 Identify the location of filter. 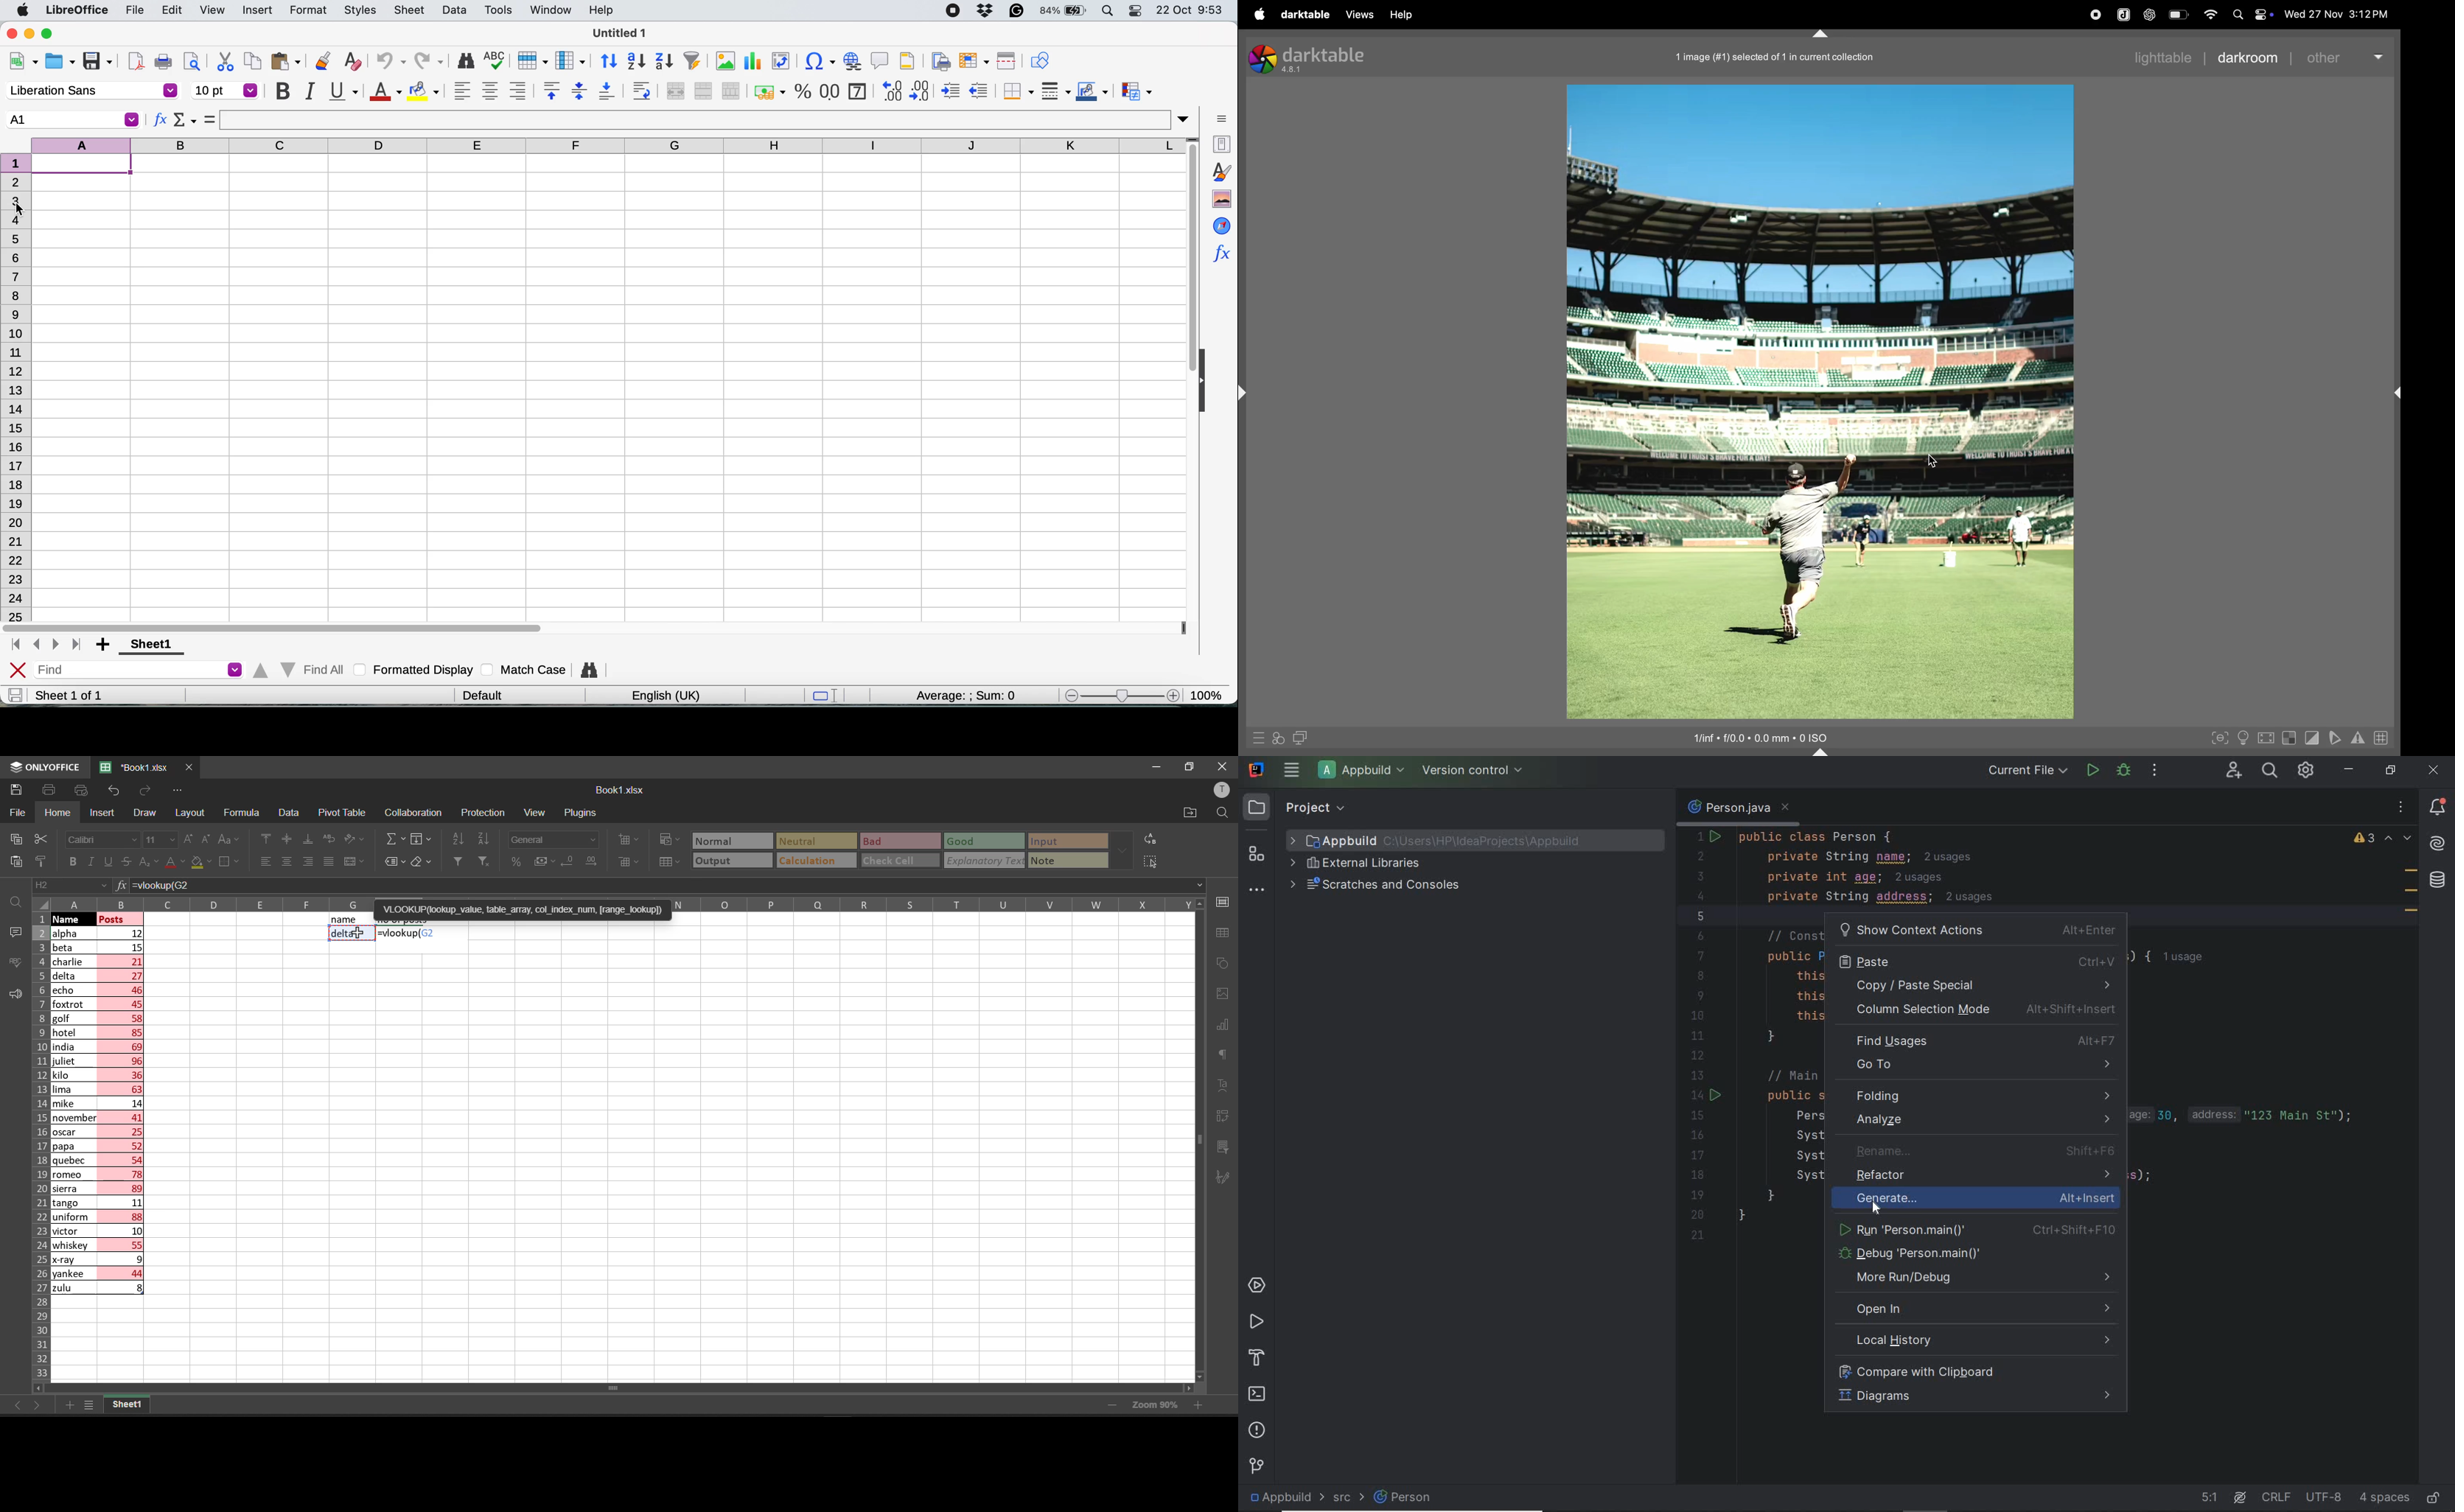
(457, 860).